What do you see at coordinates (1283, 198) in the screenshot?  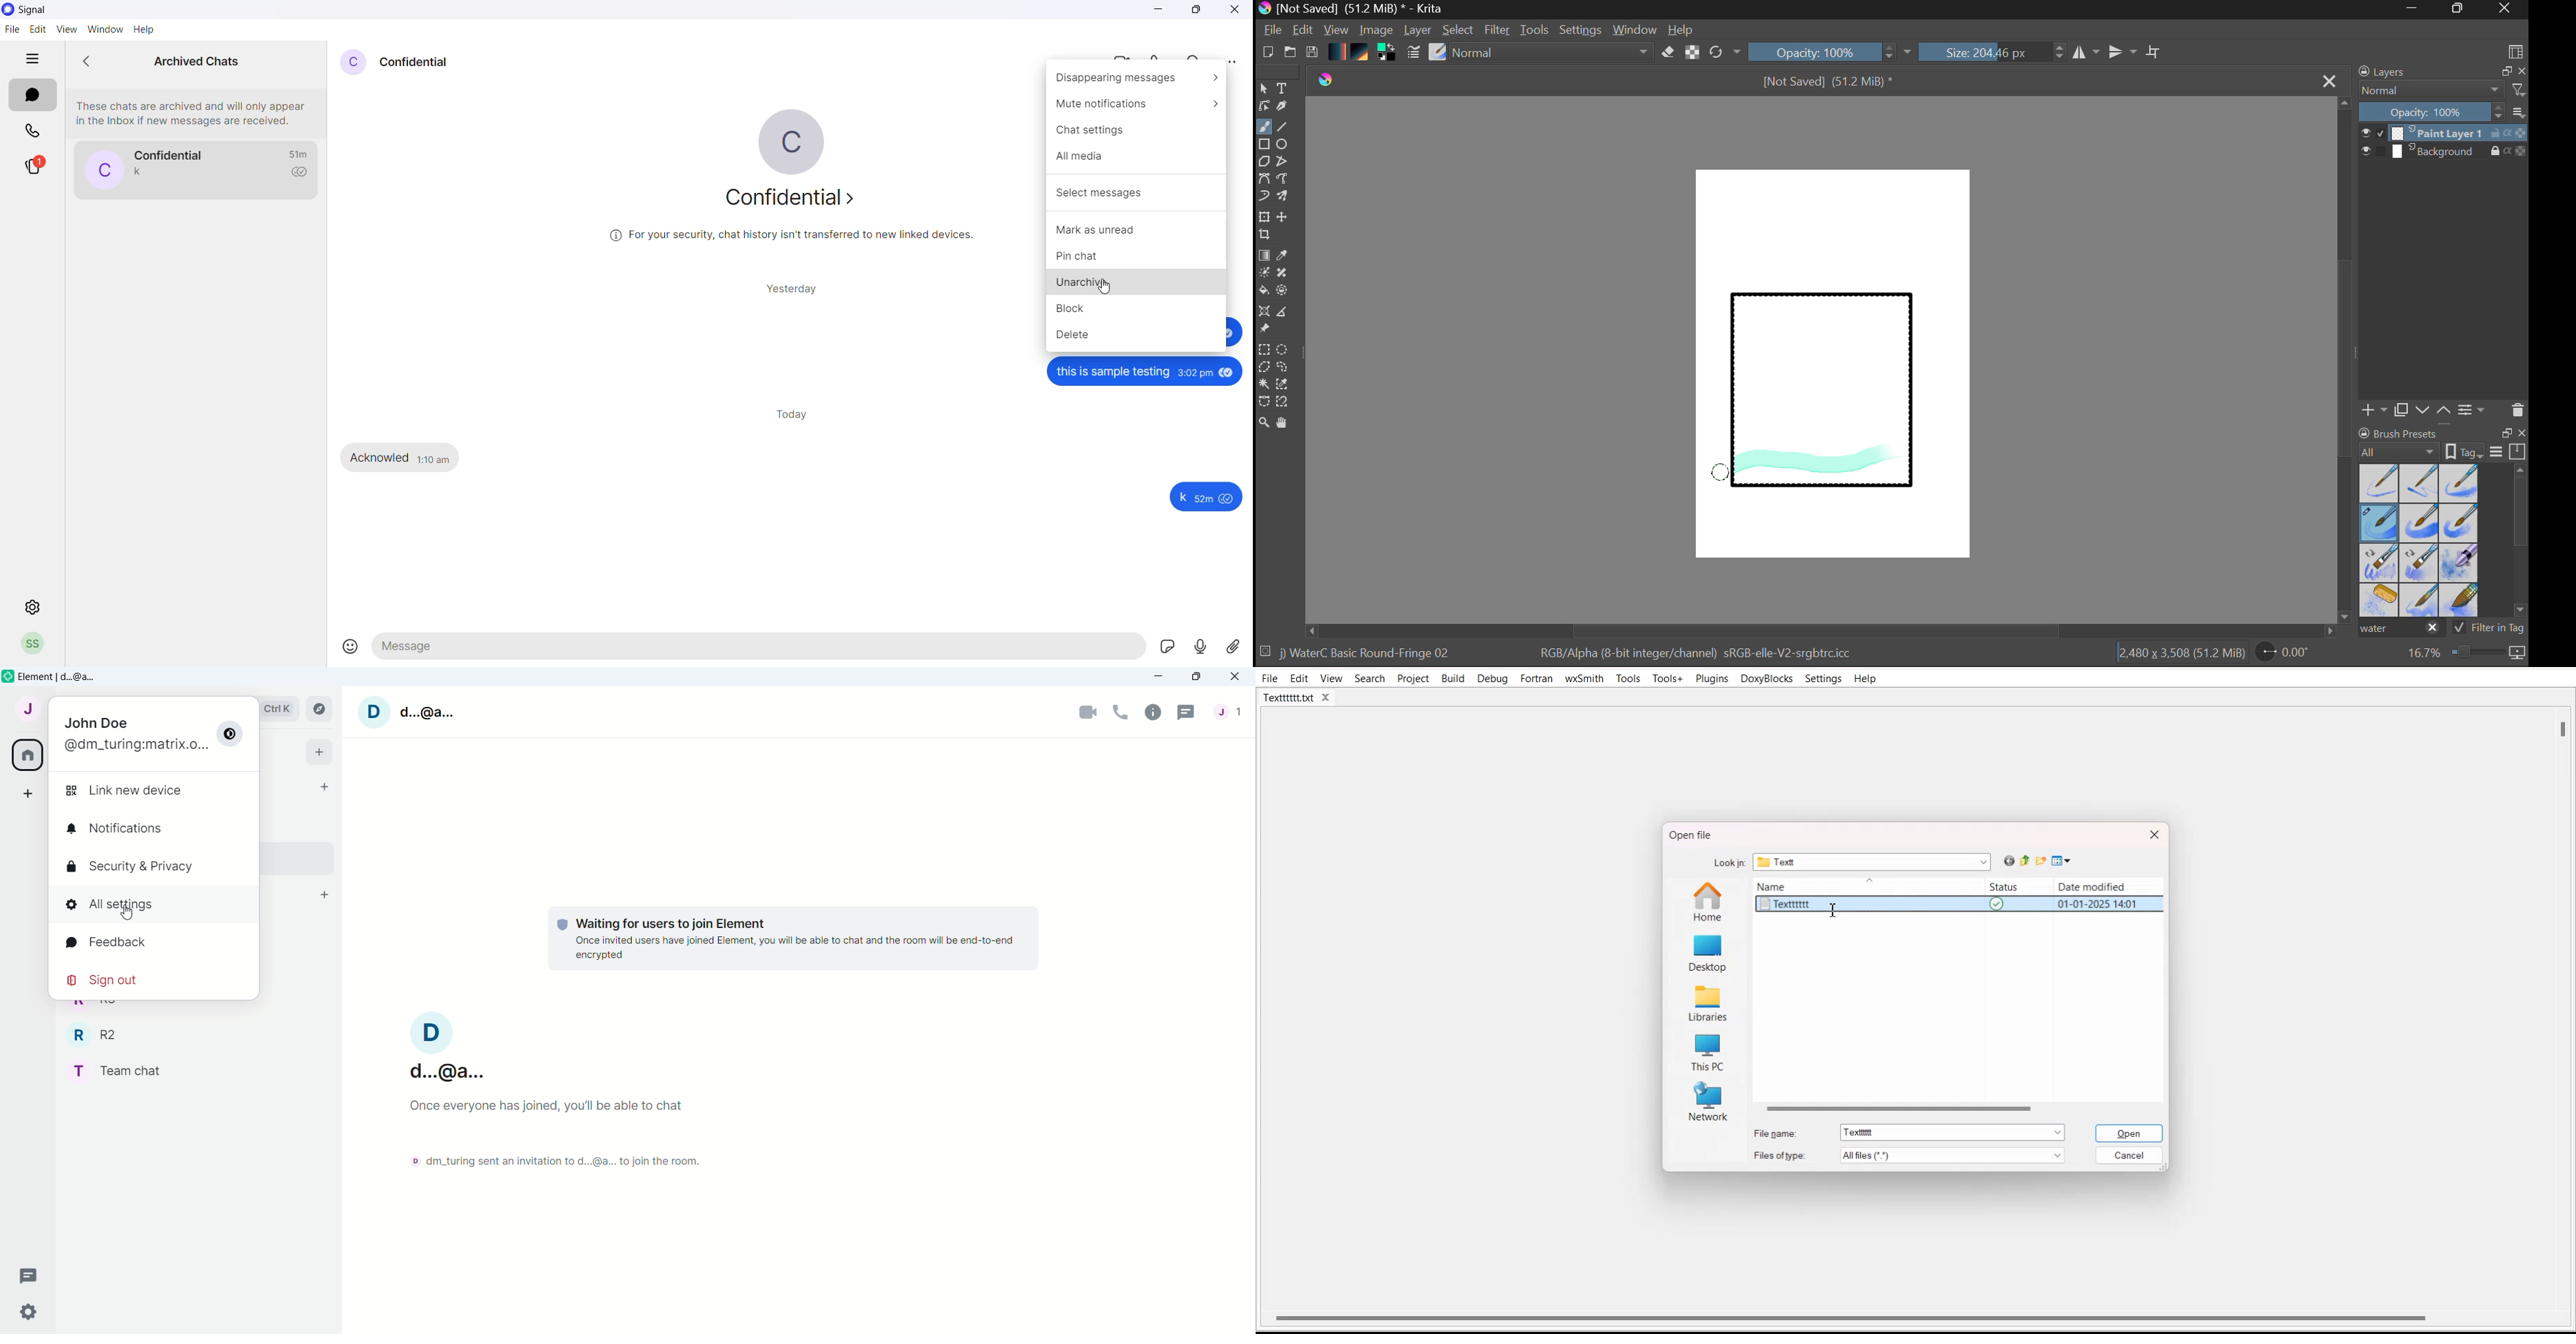 I see `Multibrush Tool` at bounding box center [1283, 198].